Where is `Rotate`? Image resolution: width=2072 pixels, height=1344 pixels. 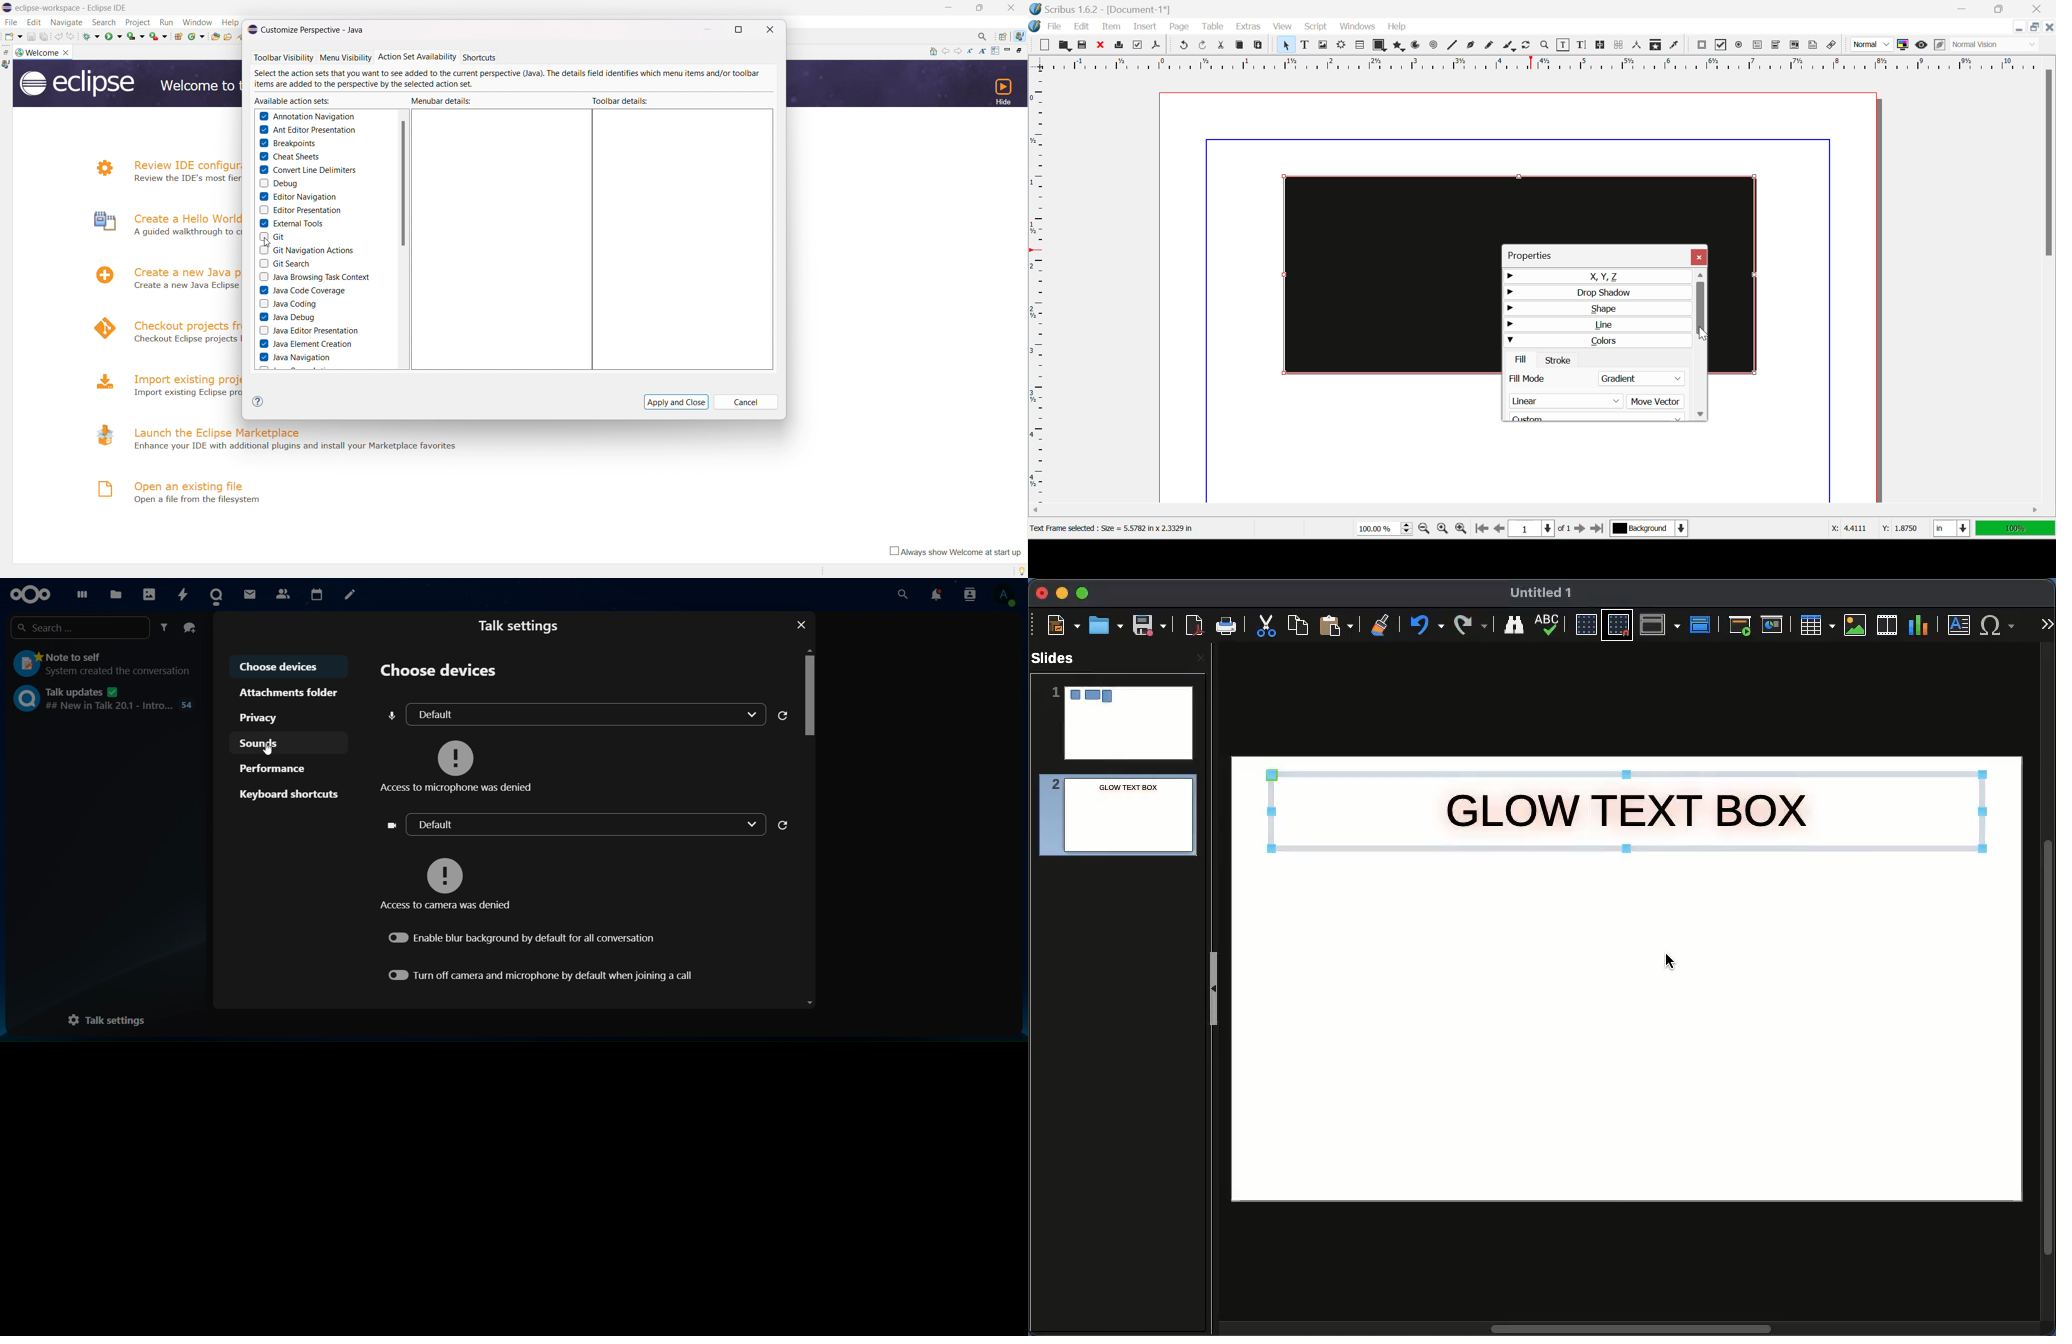 Rotate is located at coordinates (1526, 45).